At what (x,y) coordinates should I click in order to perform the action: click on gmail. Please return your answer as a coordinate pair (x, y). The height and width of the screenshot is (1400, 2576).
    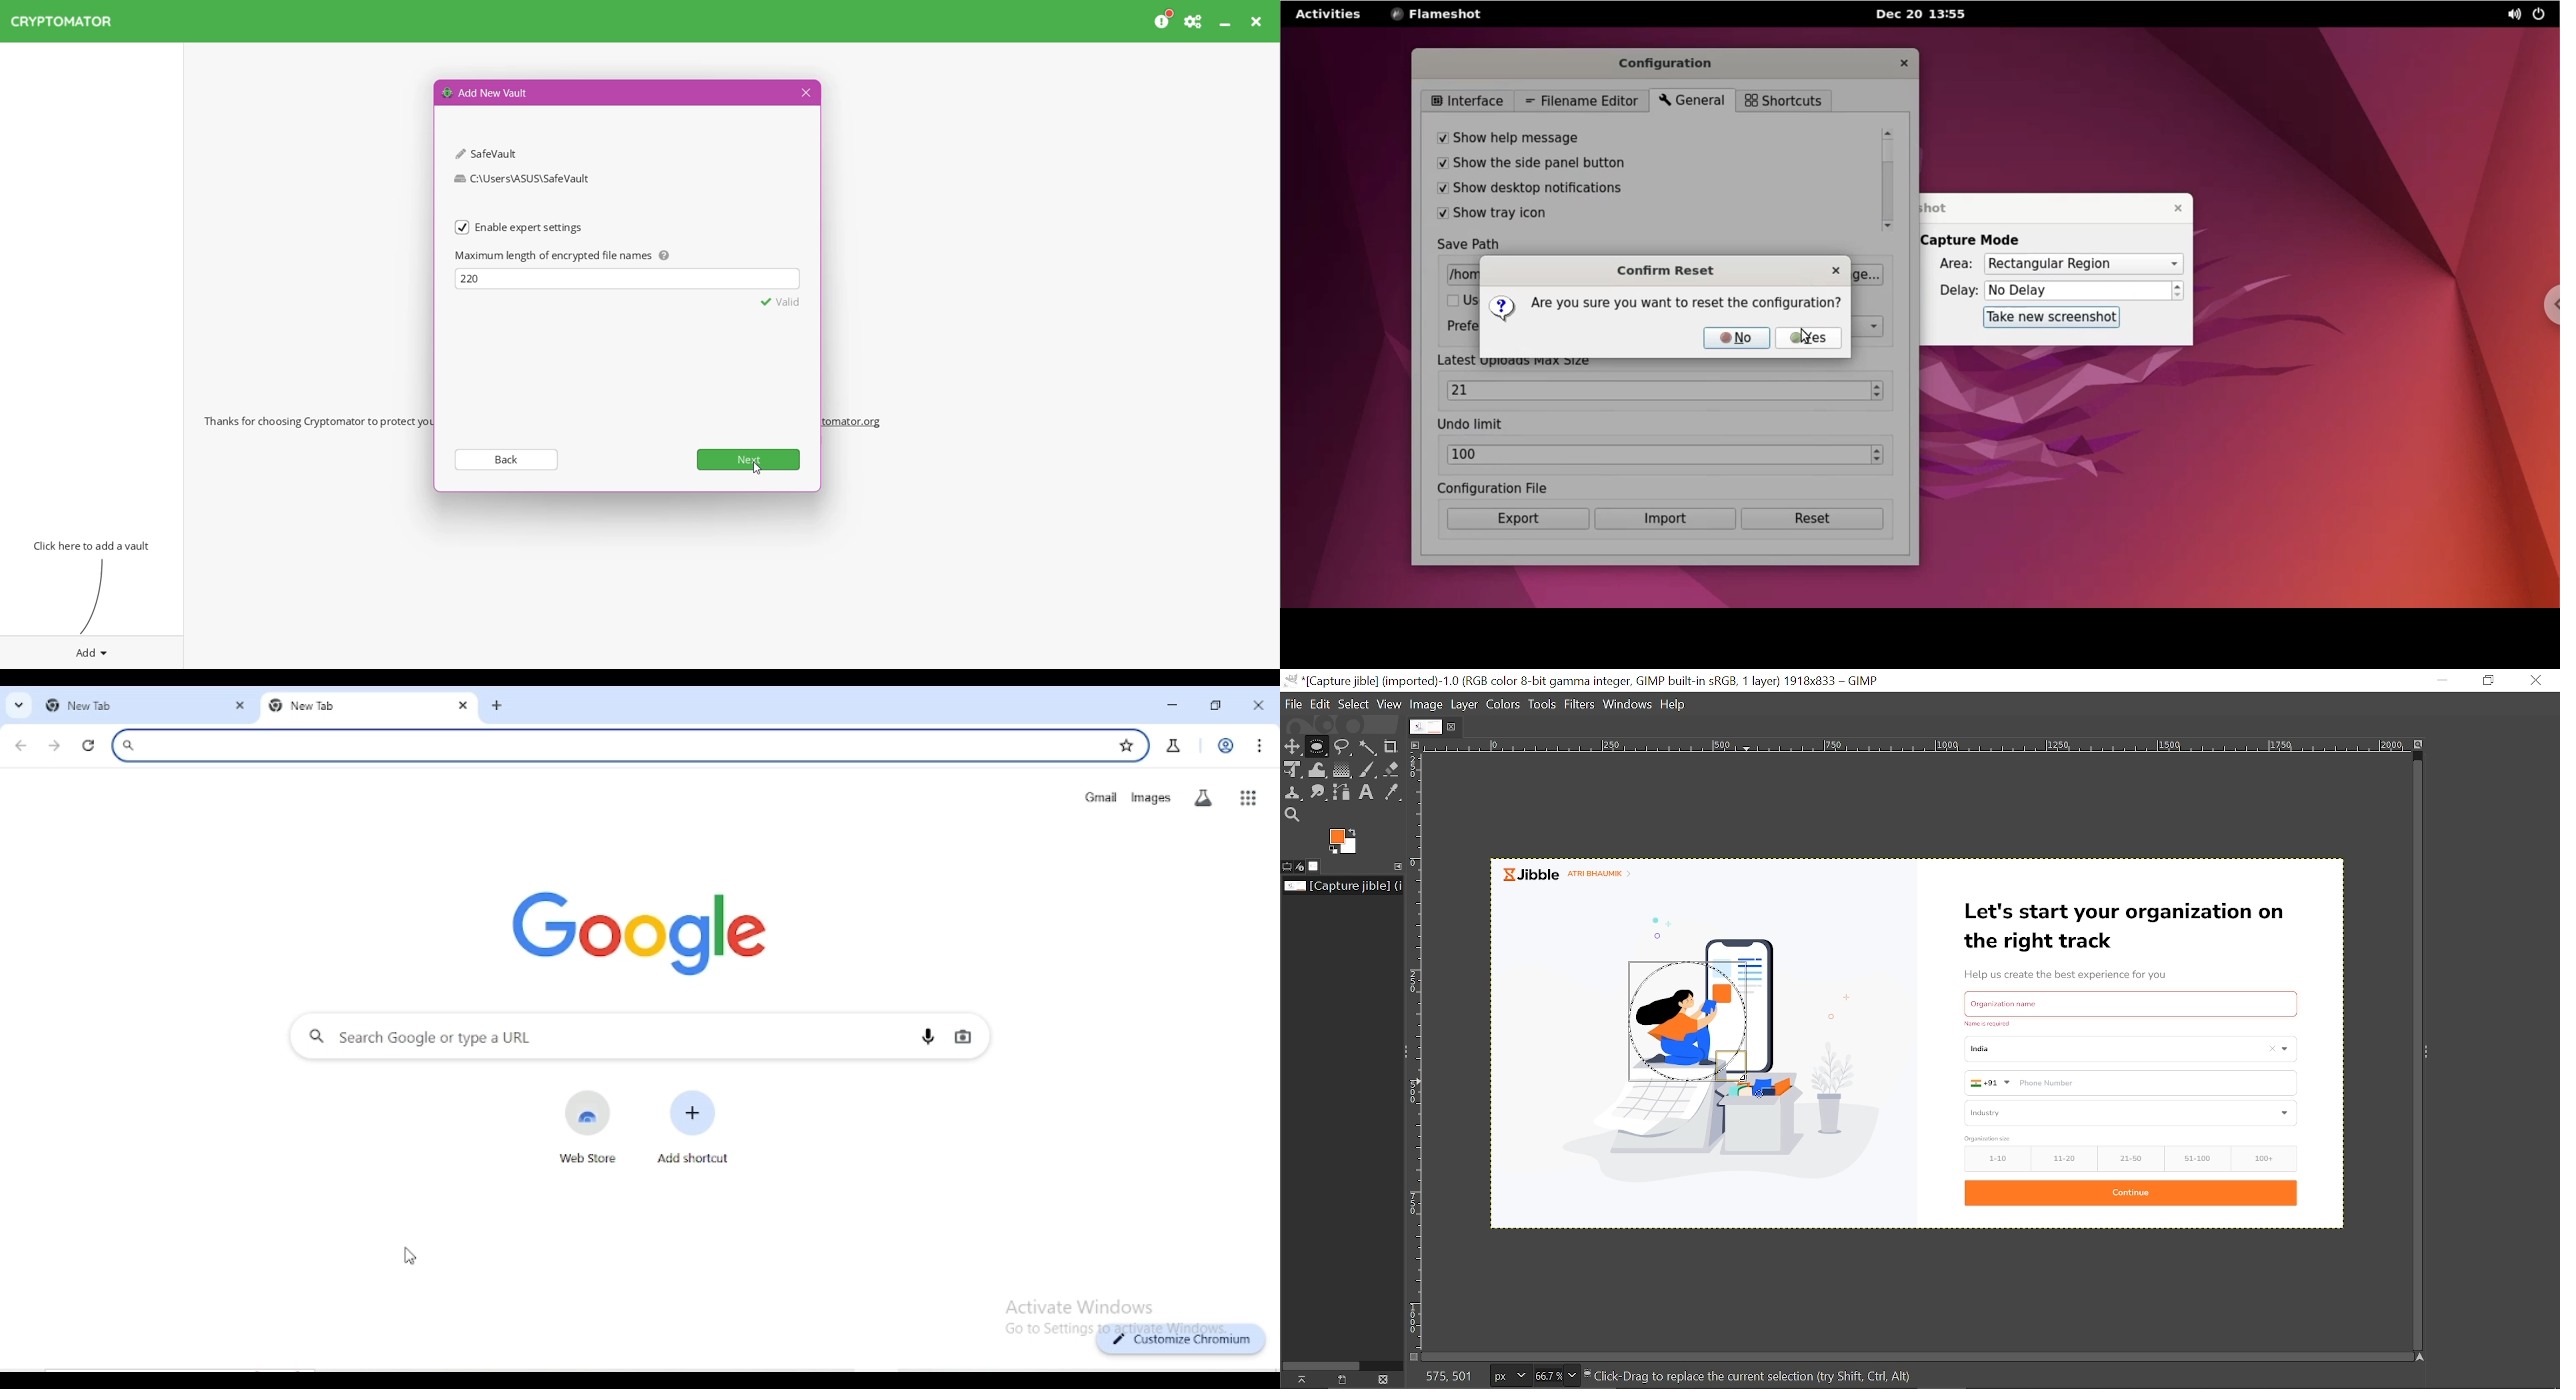
    Looking at the image, I should click on (1100, 797).